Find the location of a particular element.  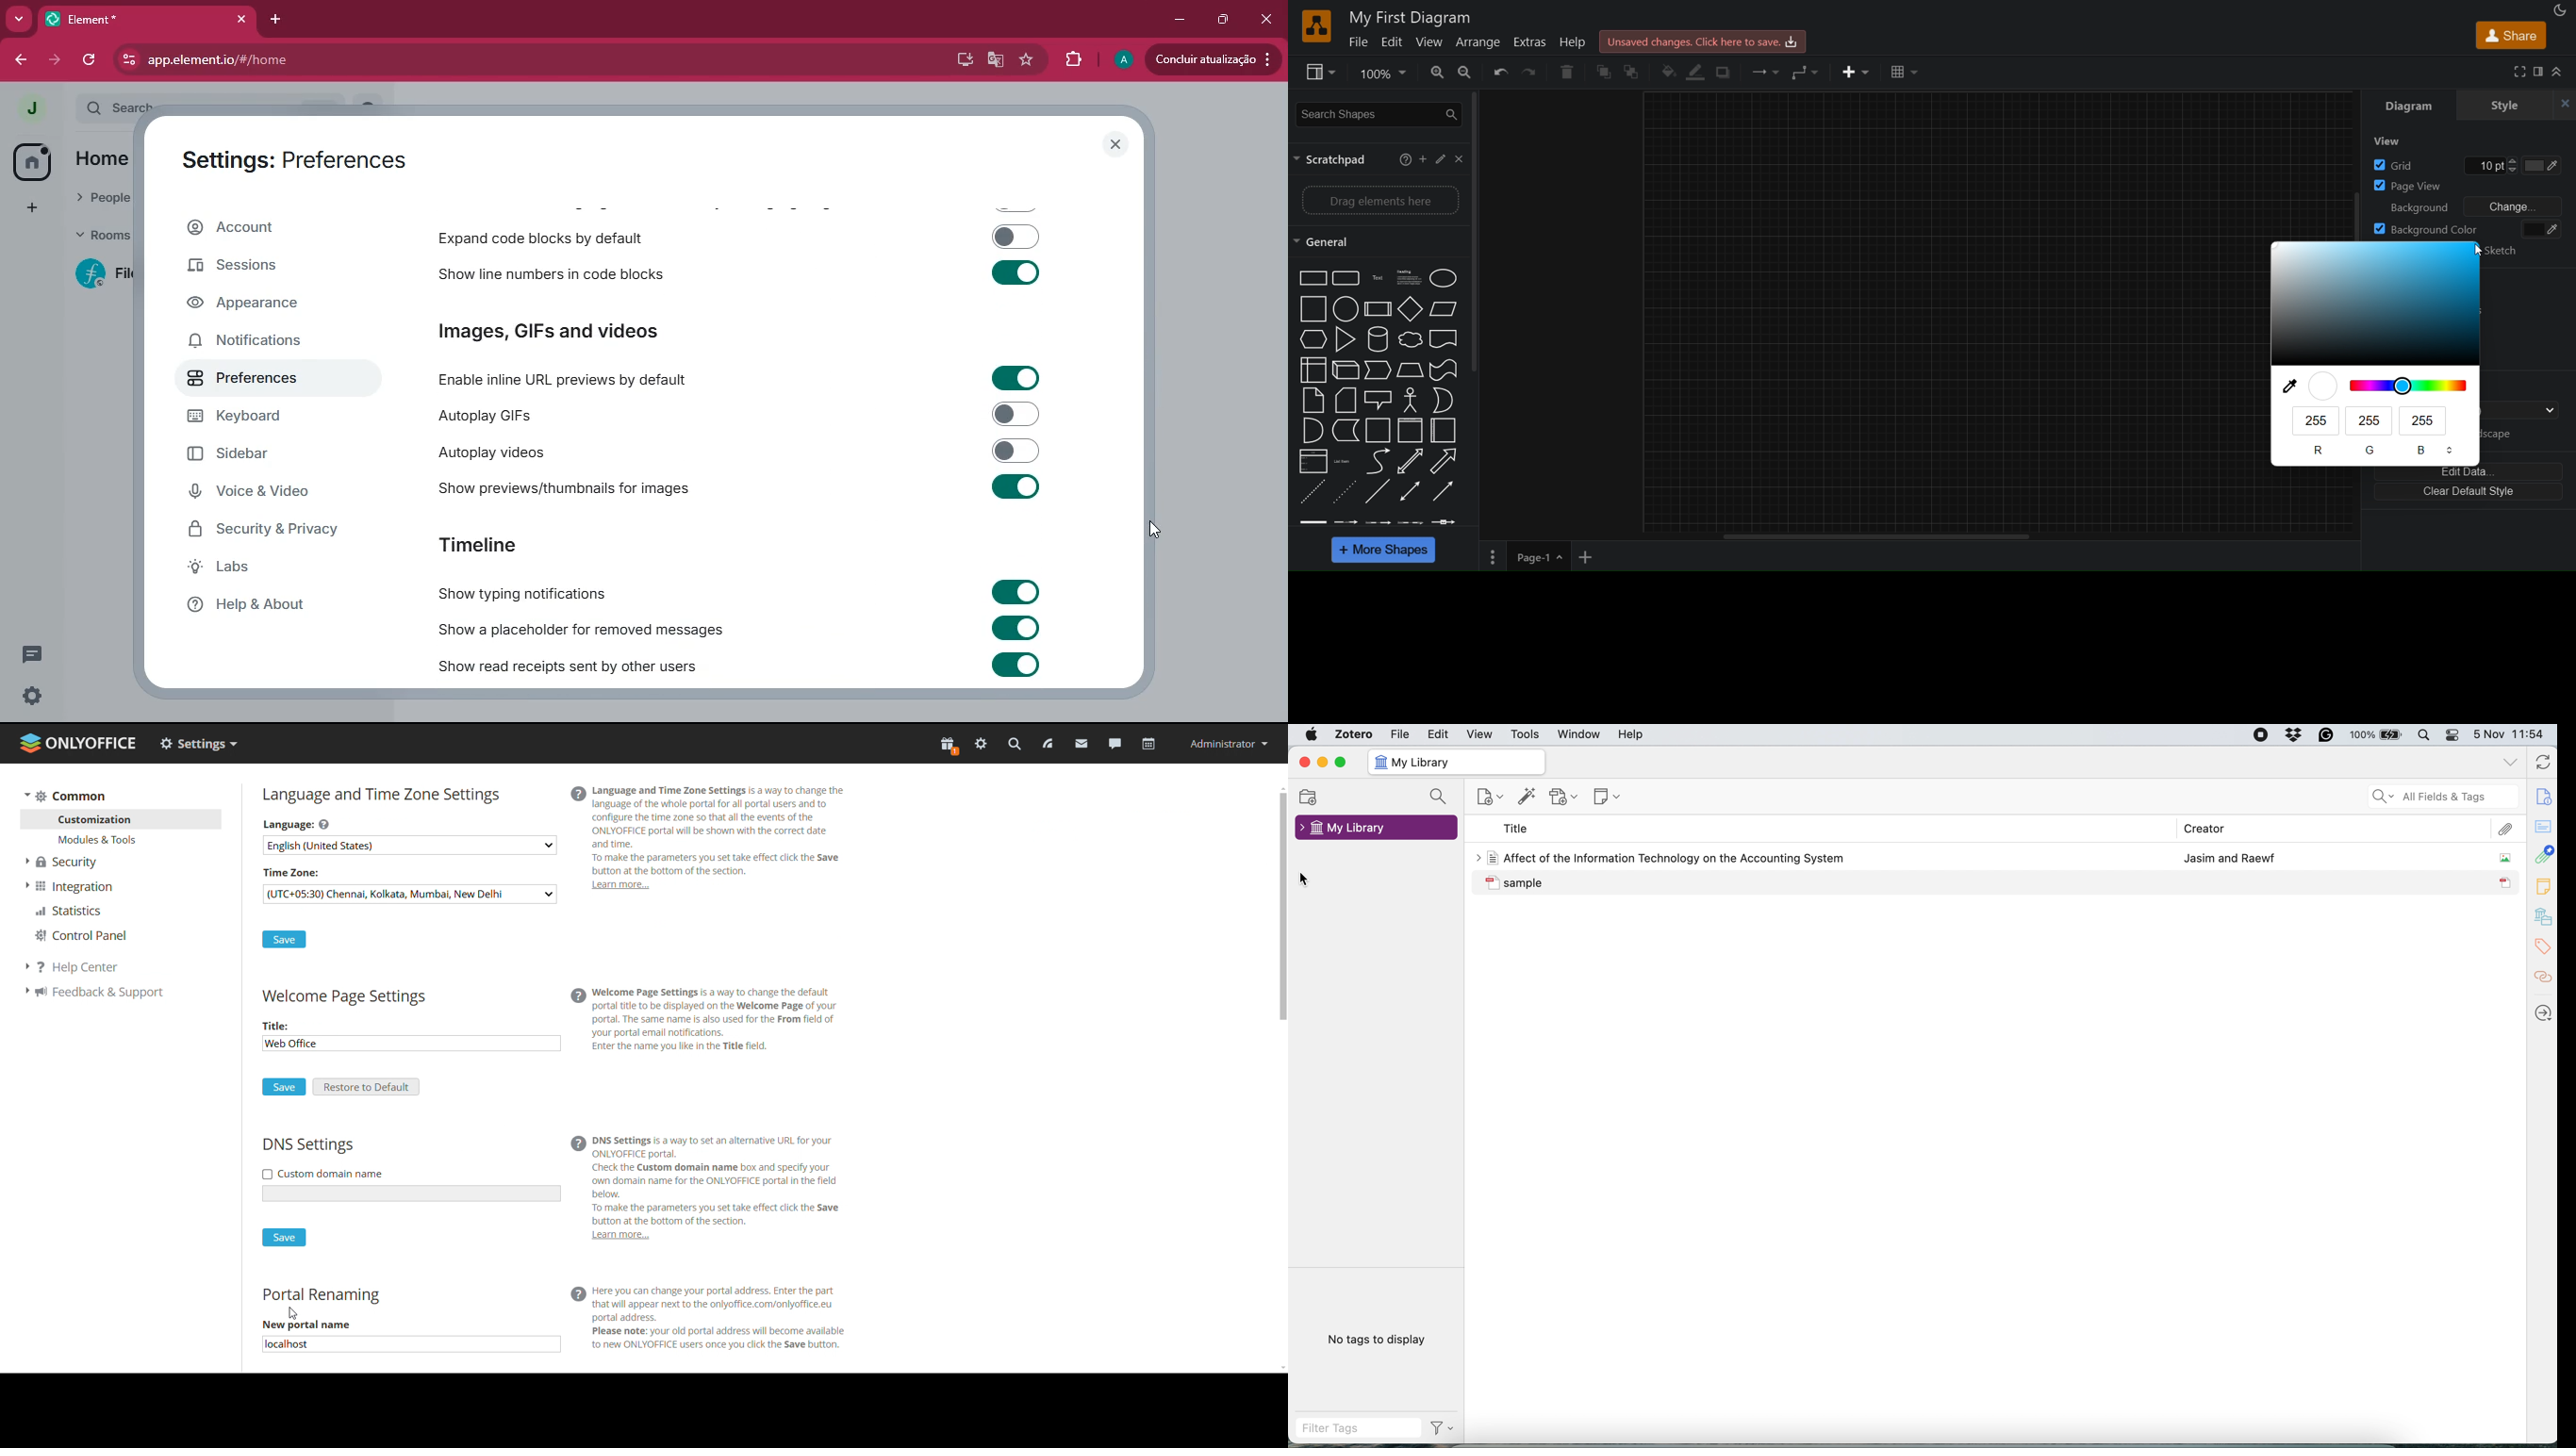

scroll bar is located at coordinates (1279, 1077).